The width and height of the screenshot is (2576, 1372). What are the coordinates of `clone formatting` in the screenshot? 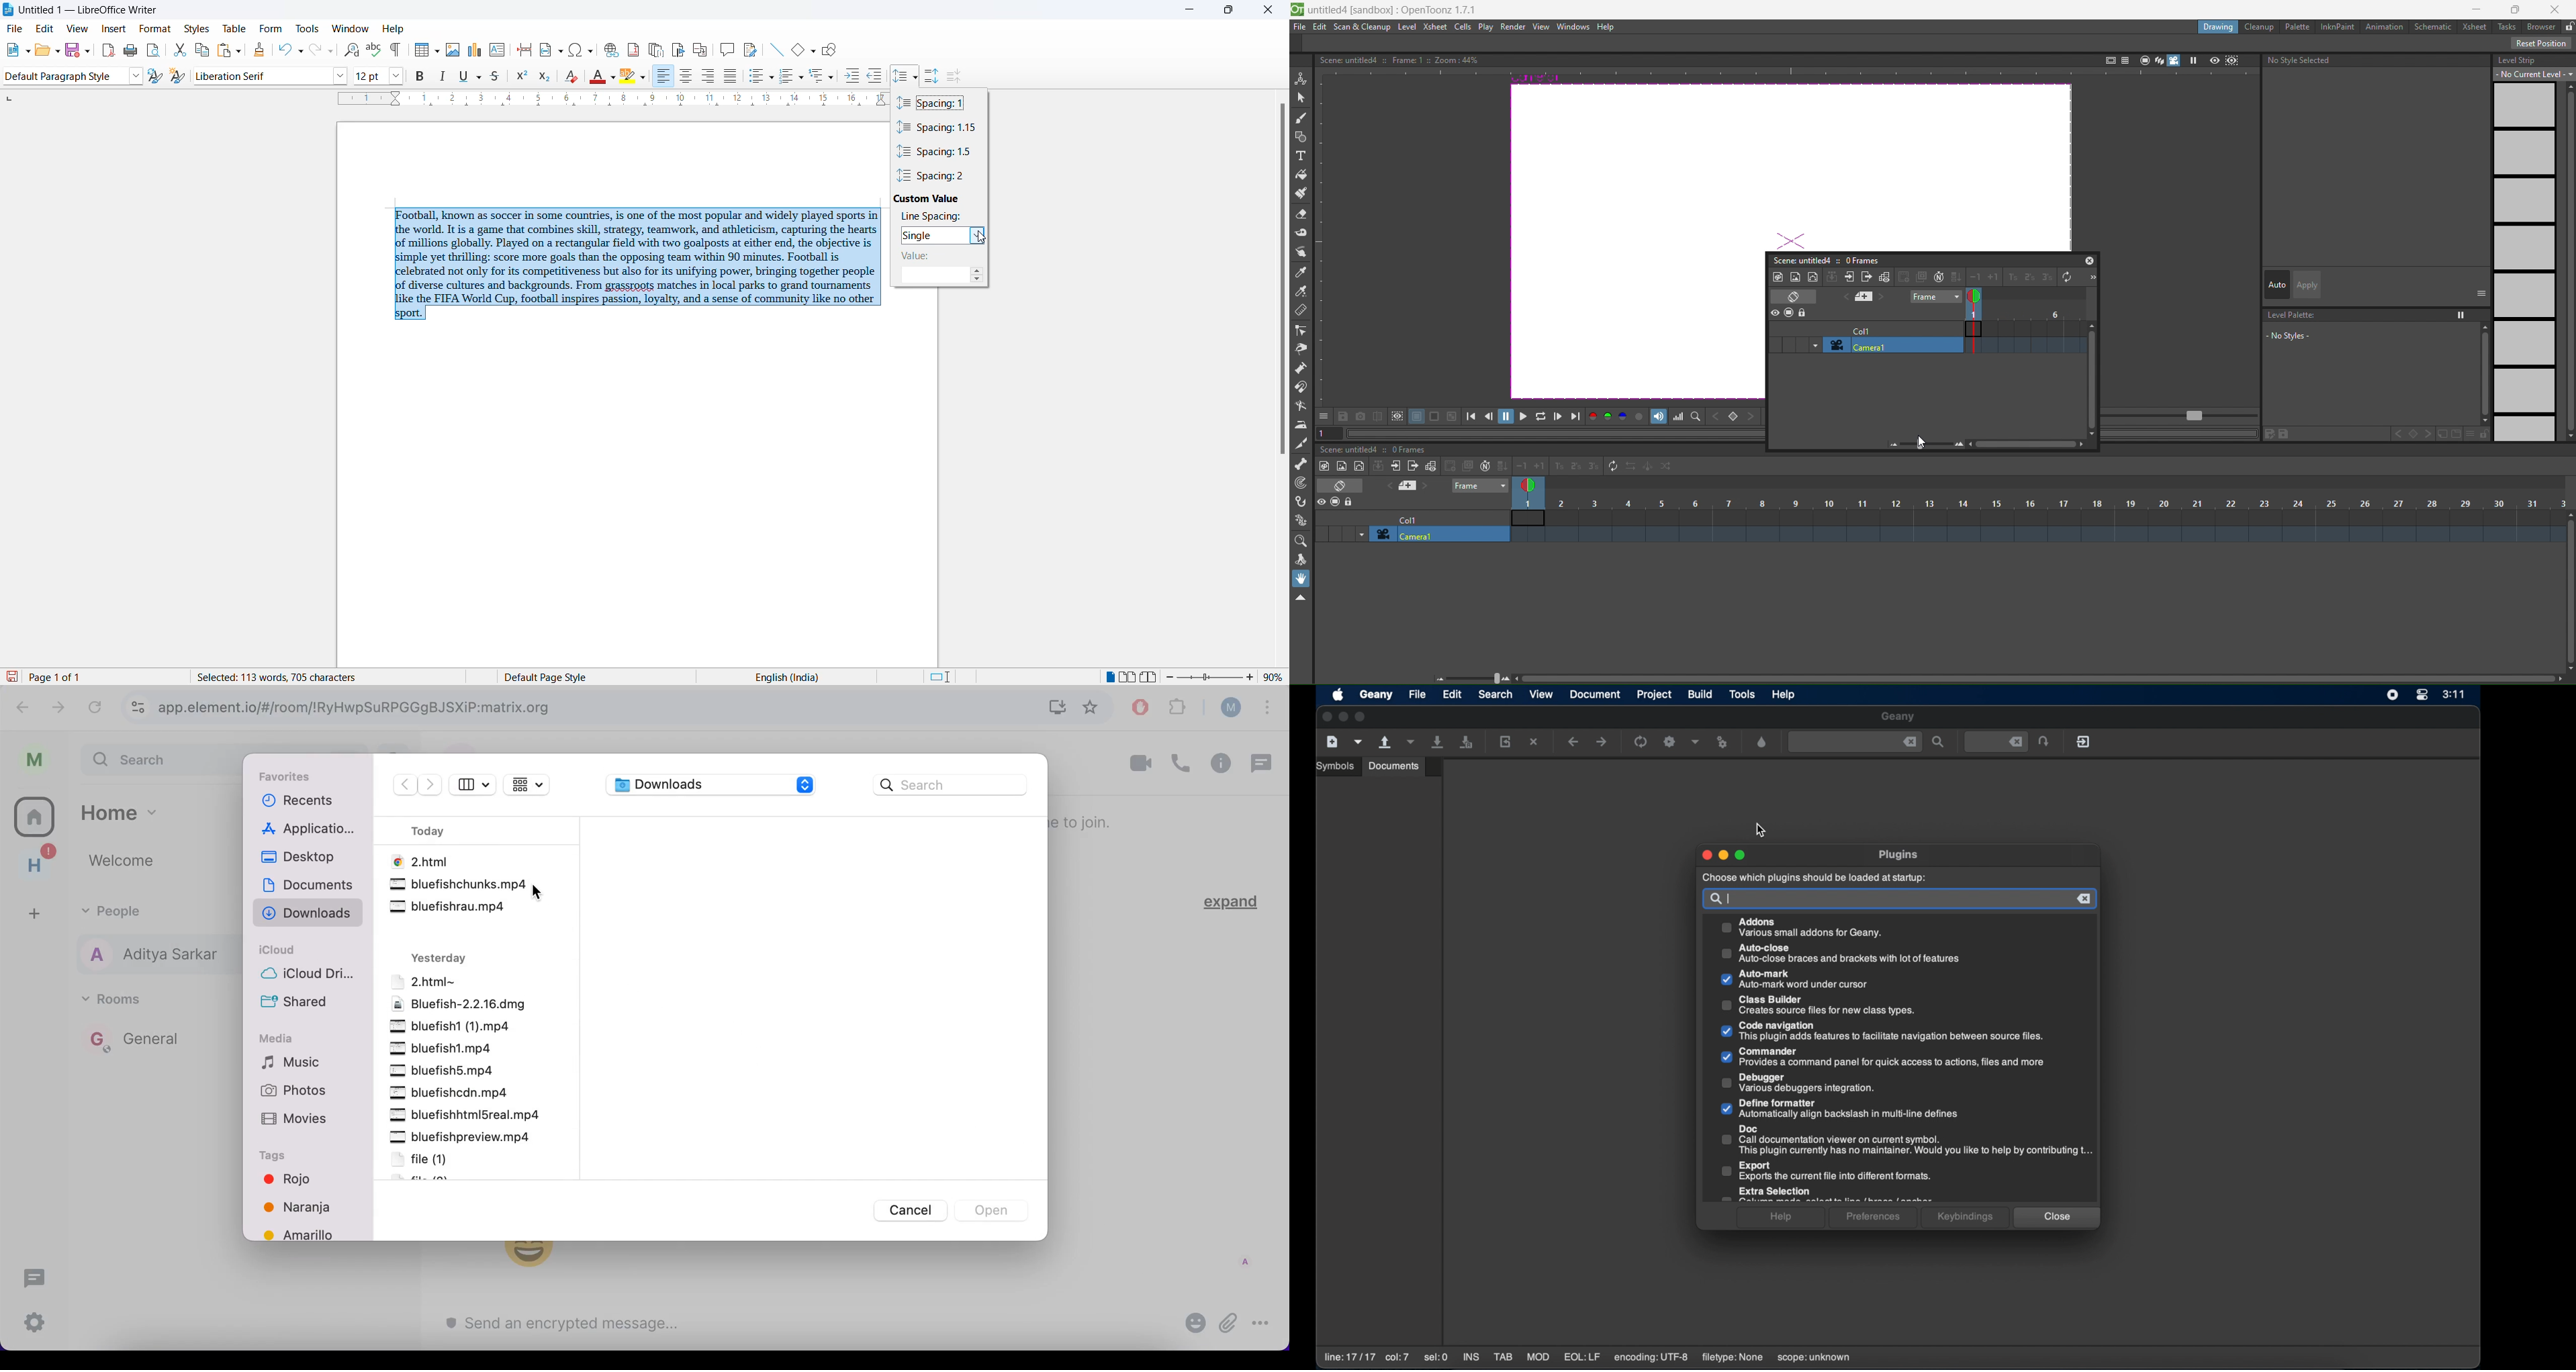 It's located at (261, 50).